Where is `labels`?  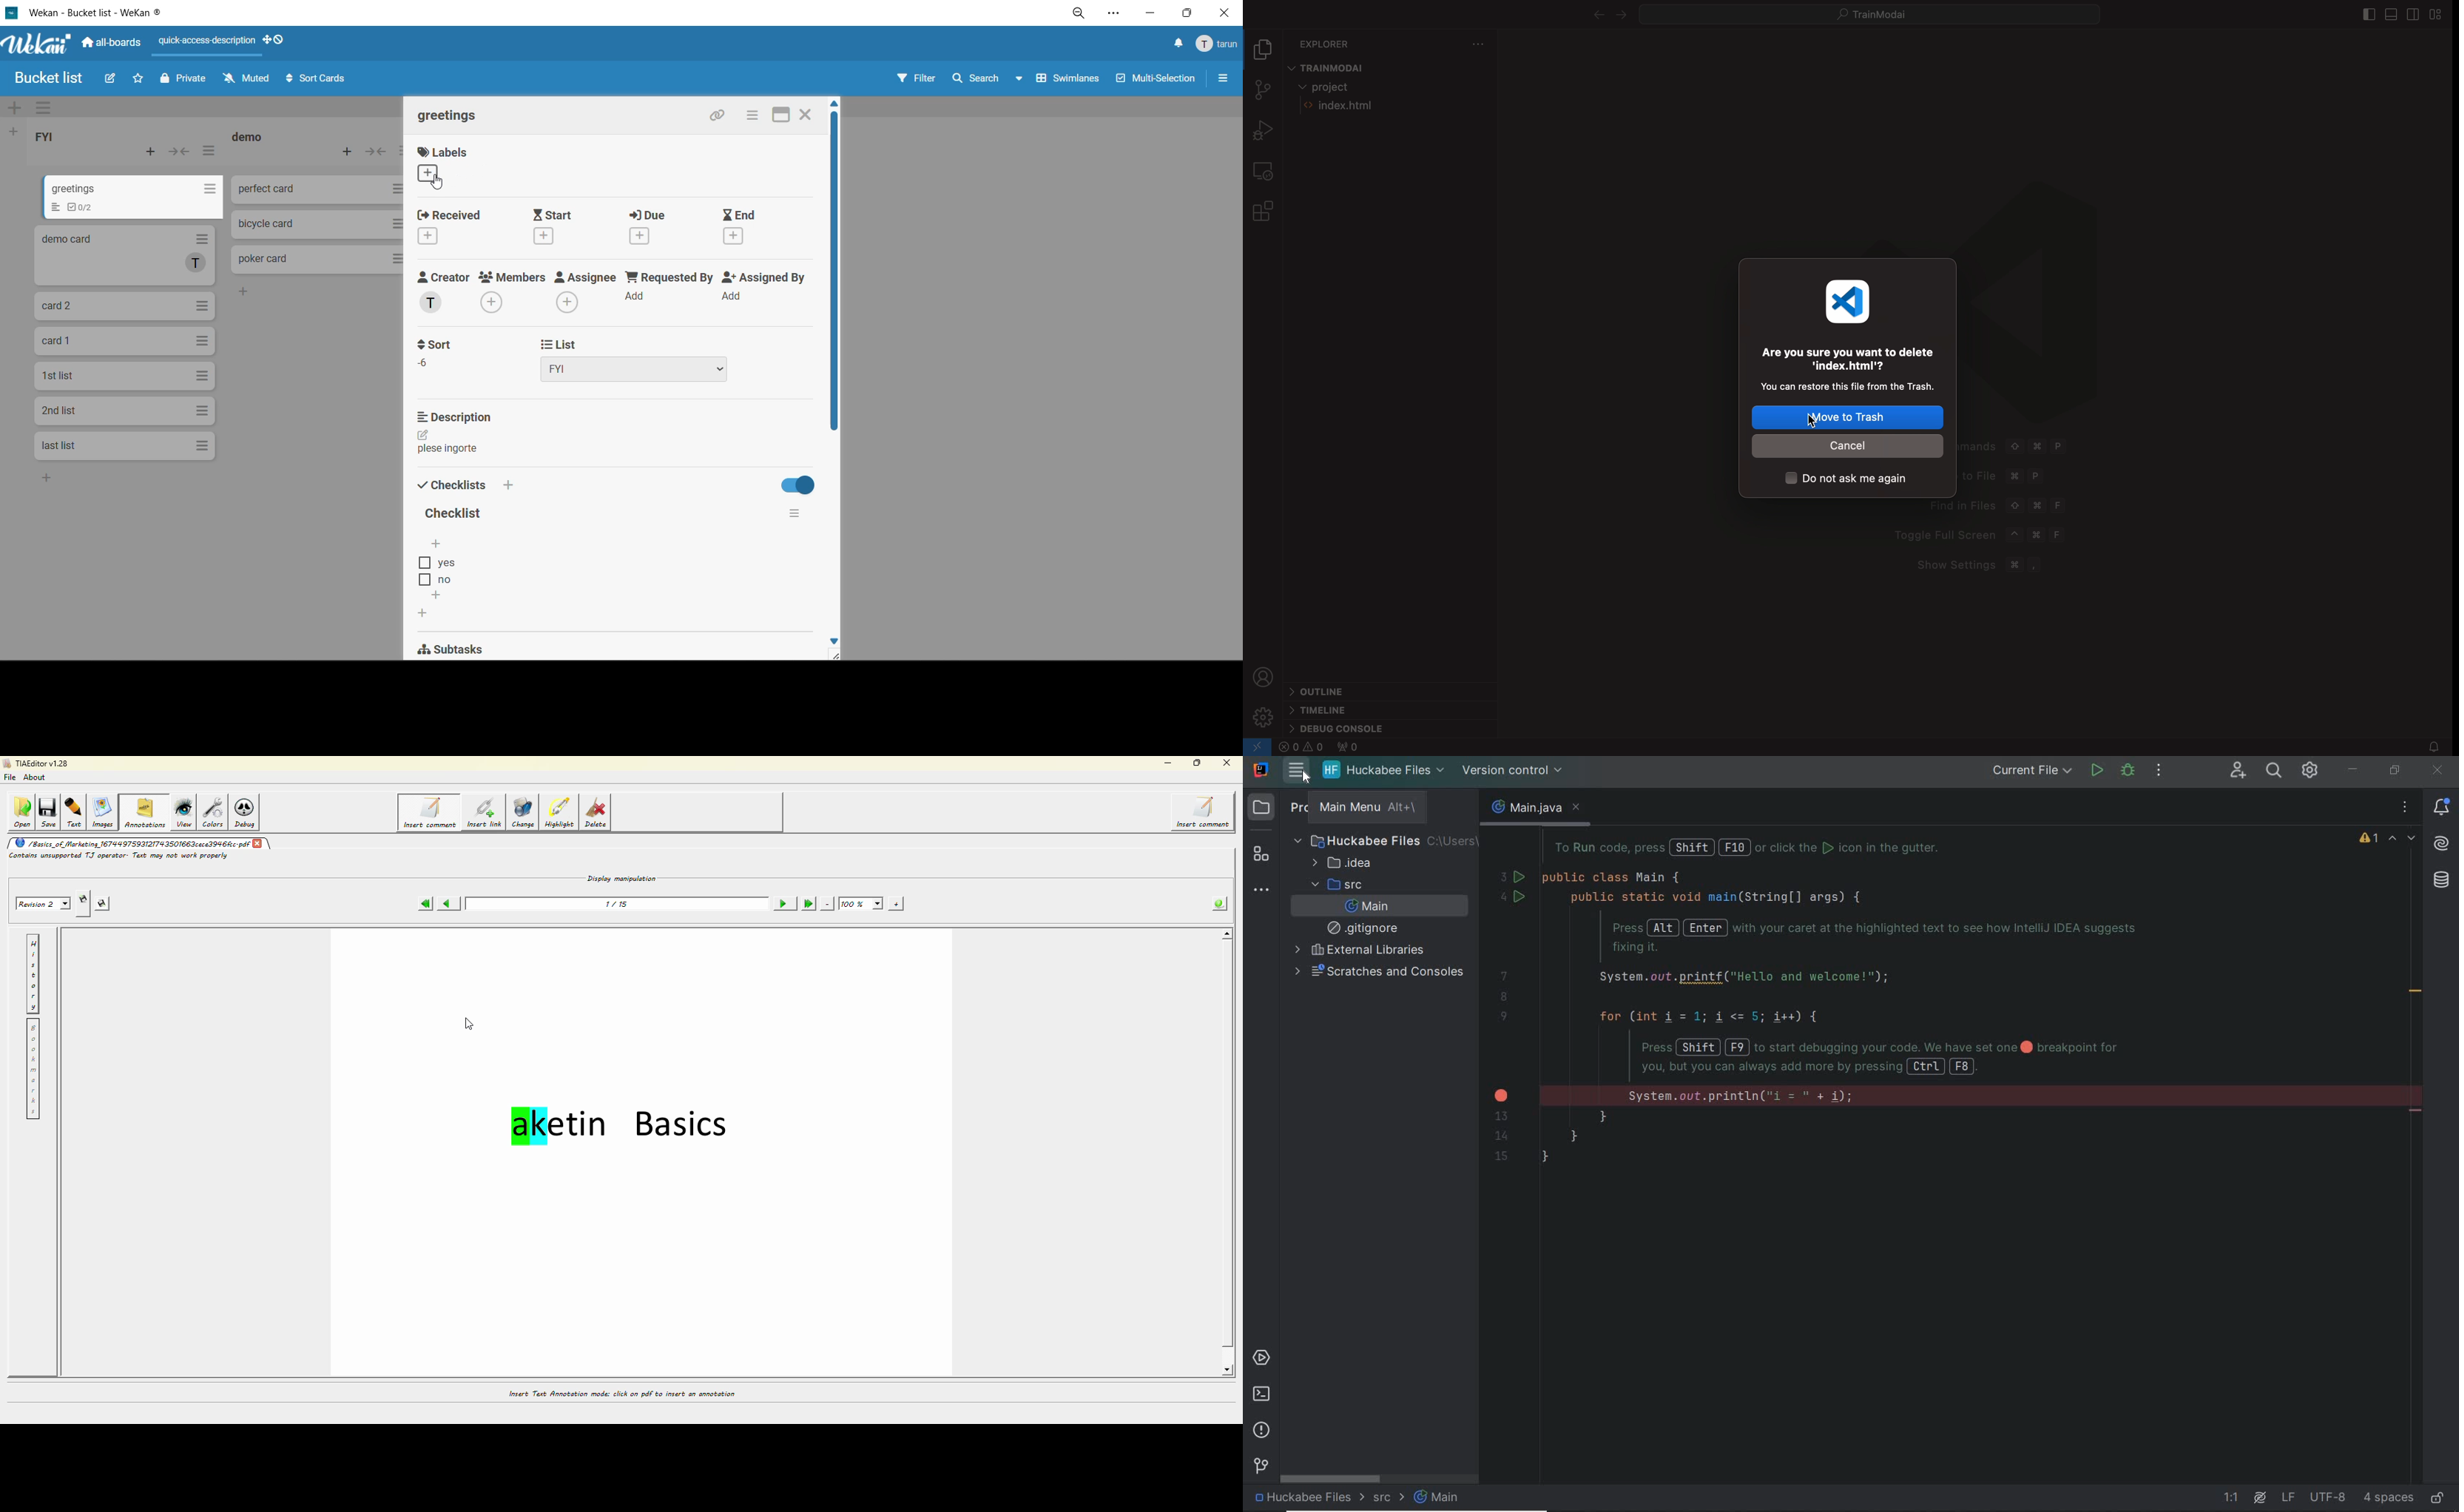 labels is located at coordinates (449, 165).